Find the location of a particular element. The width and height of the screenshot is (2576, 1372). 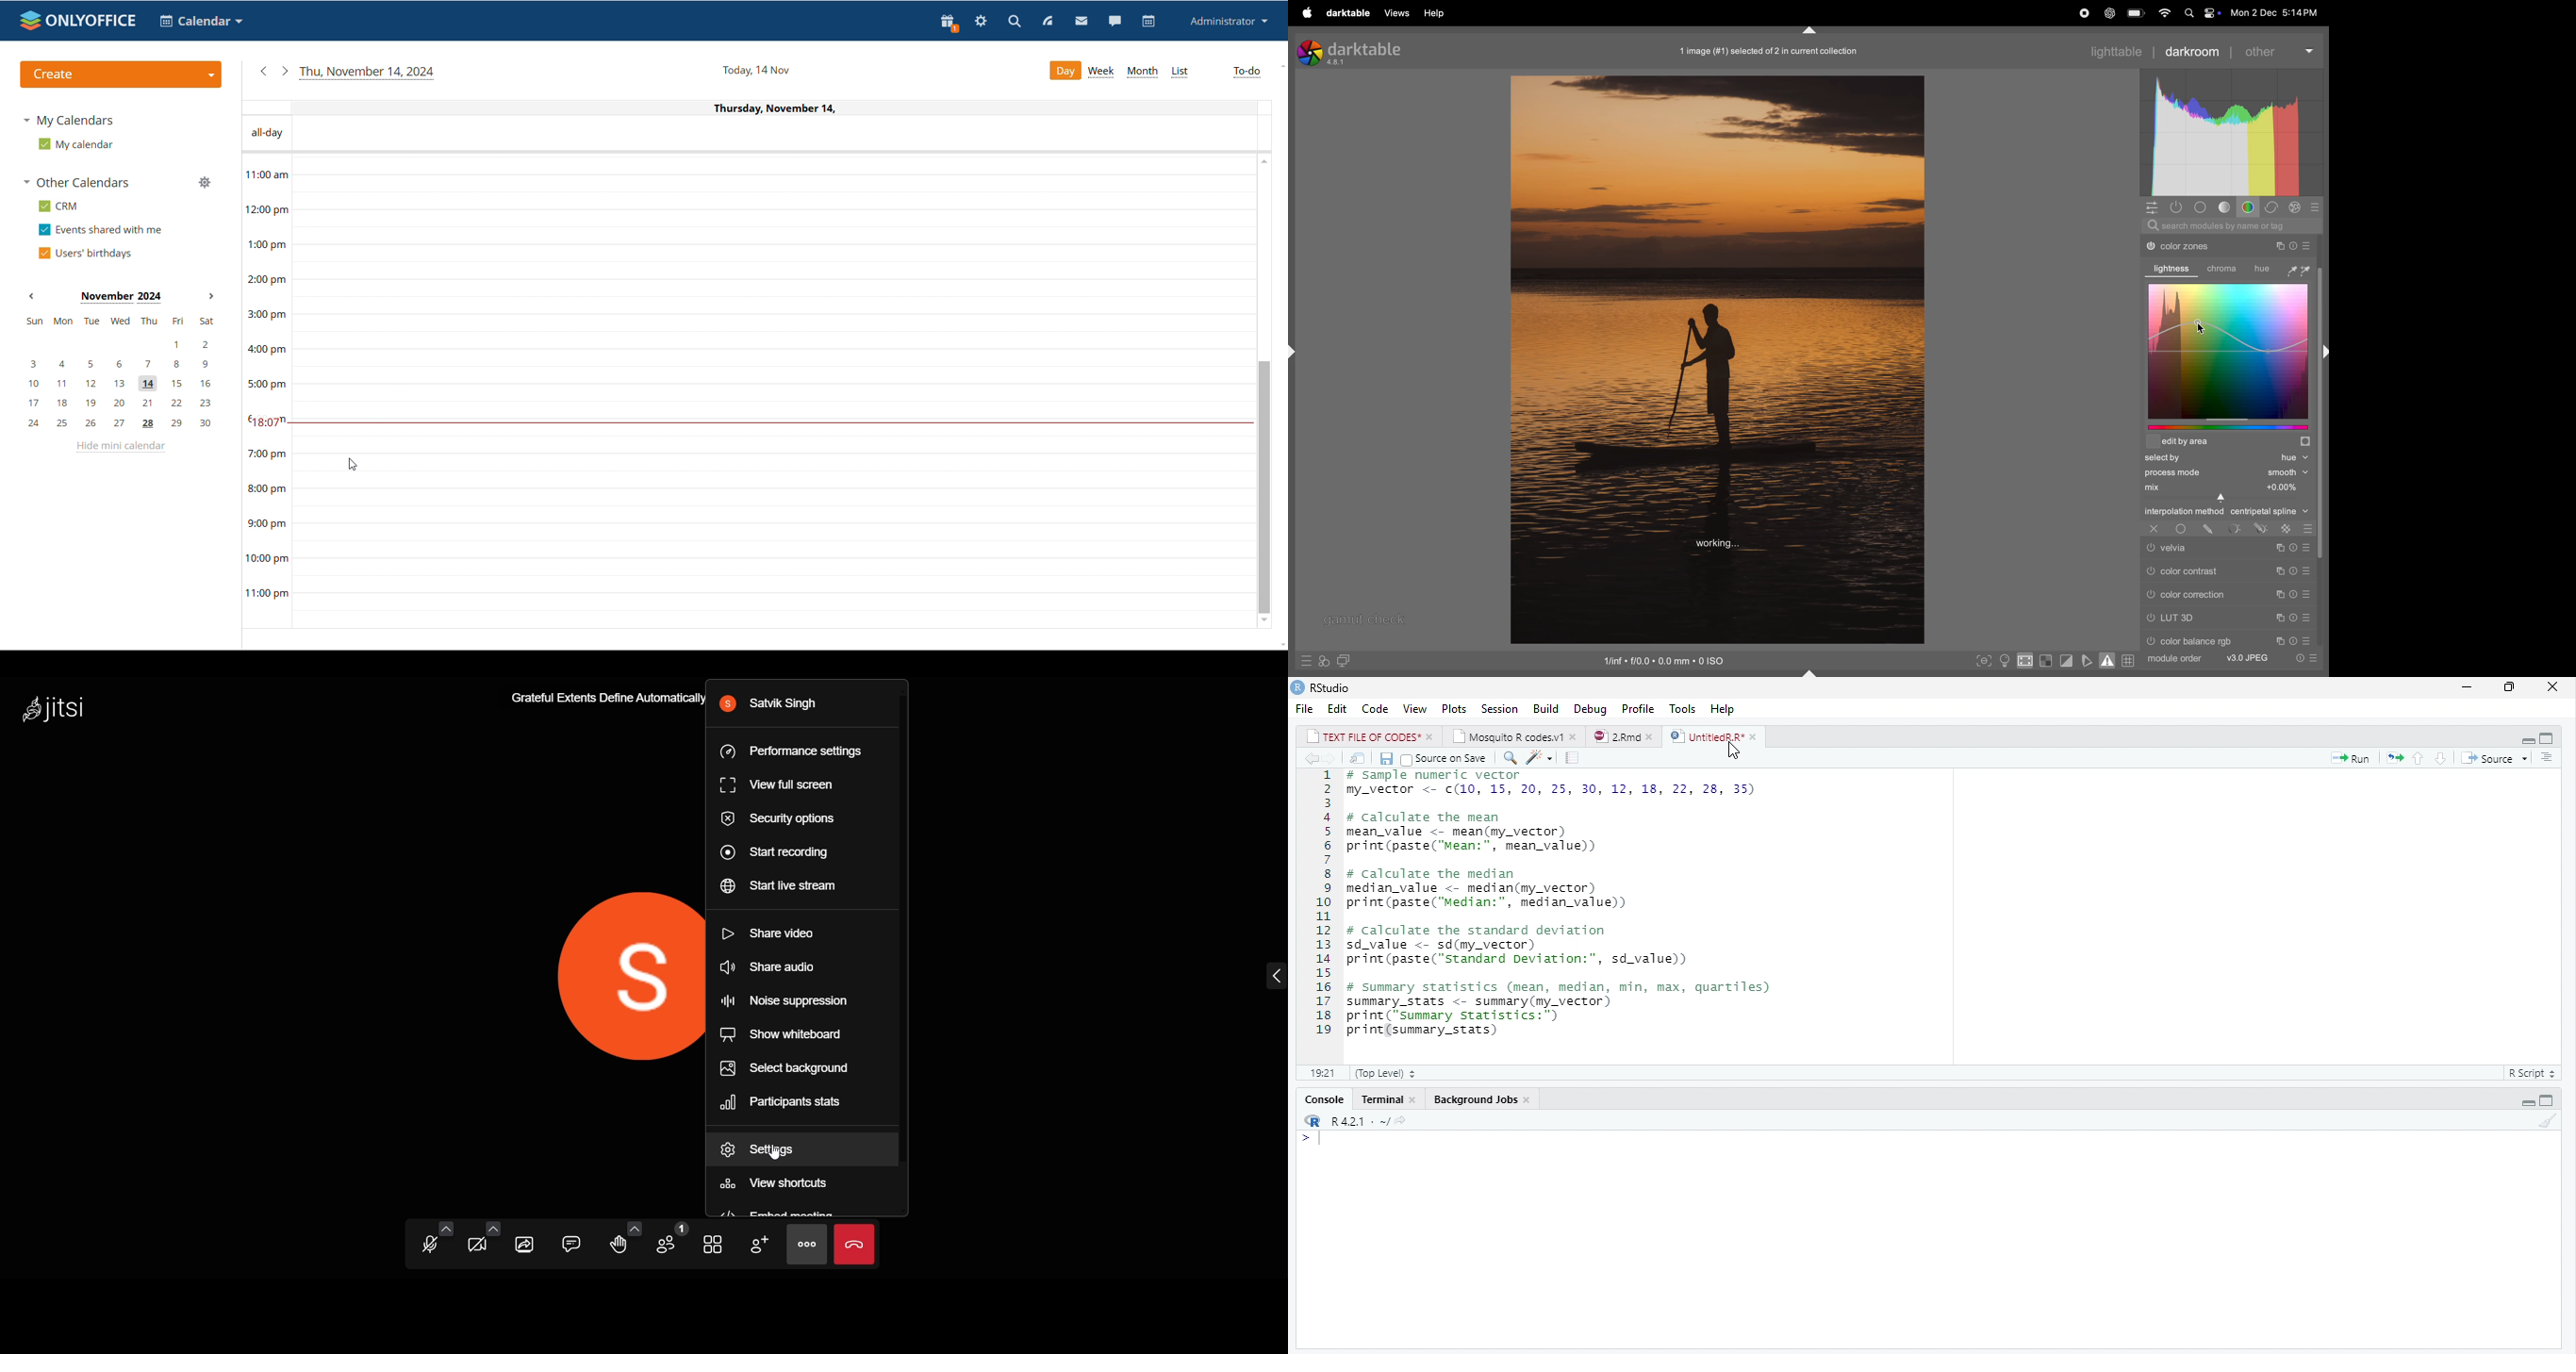

R Script is located at coordinates (2530, 1074).